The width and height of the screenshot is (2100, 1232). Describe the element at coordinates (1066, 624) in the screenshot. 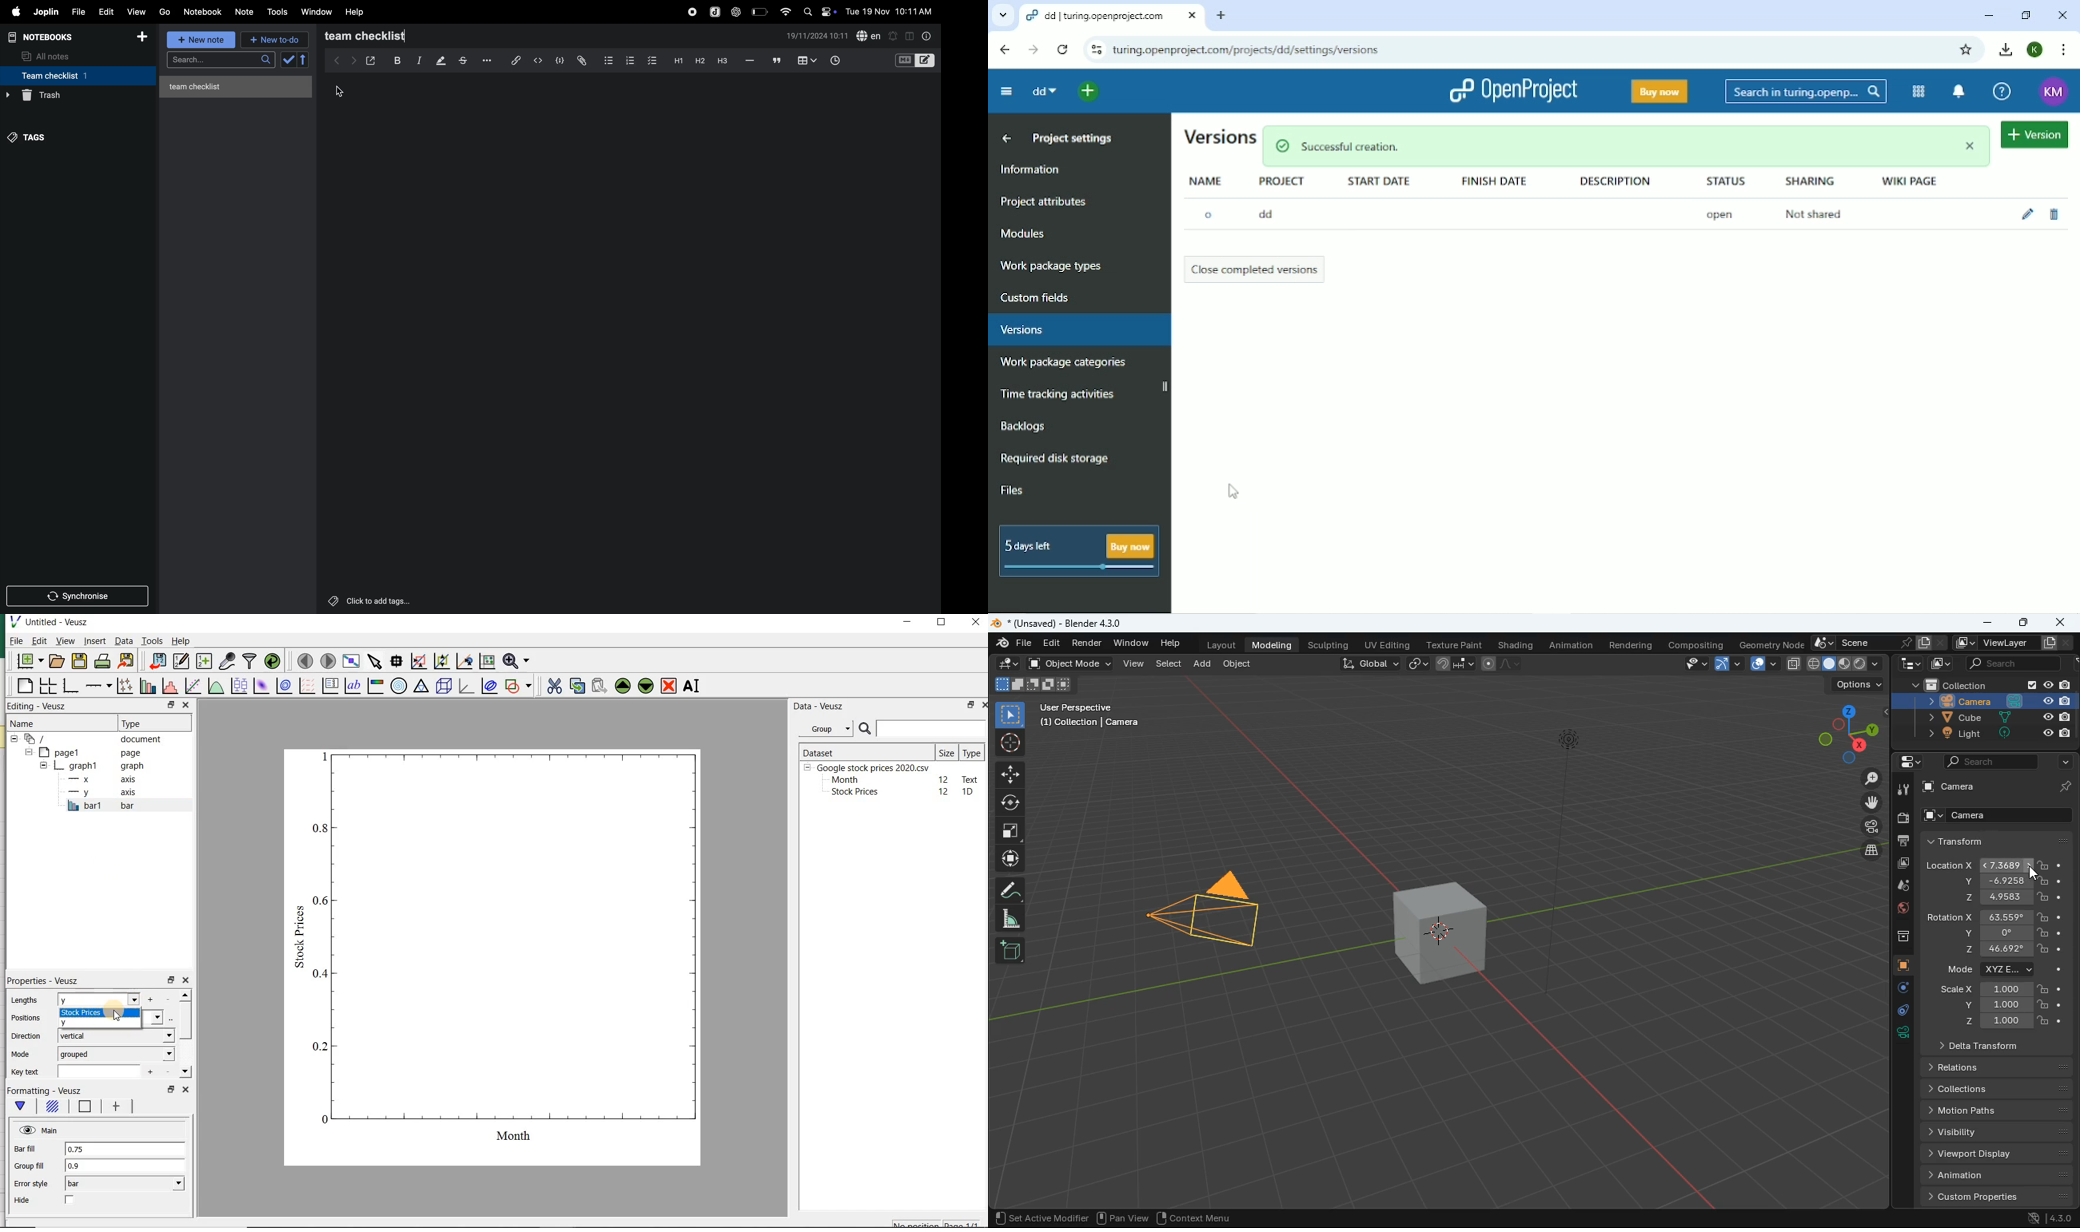

I see `blender` at that location.